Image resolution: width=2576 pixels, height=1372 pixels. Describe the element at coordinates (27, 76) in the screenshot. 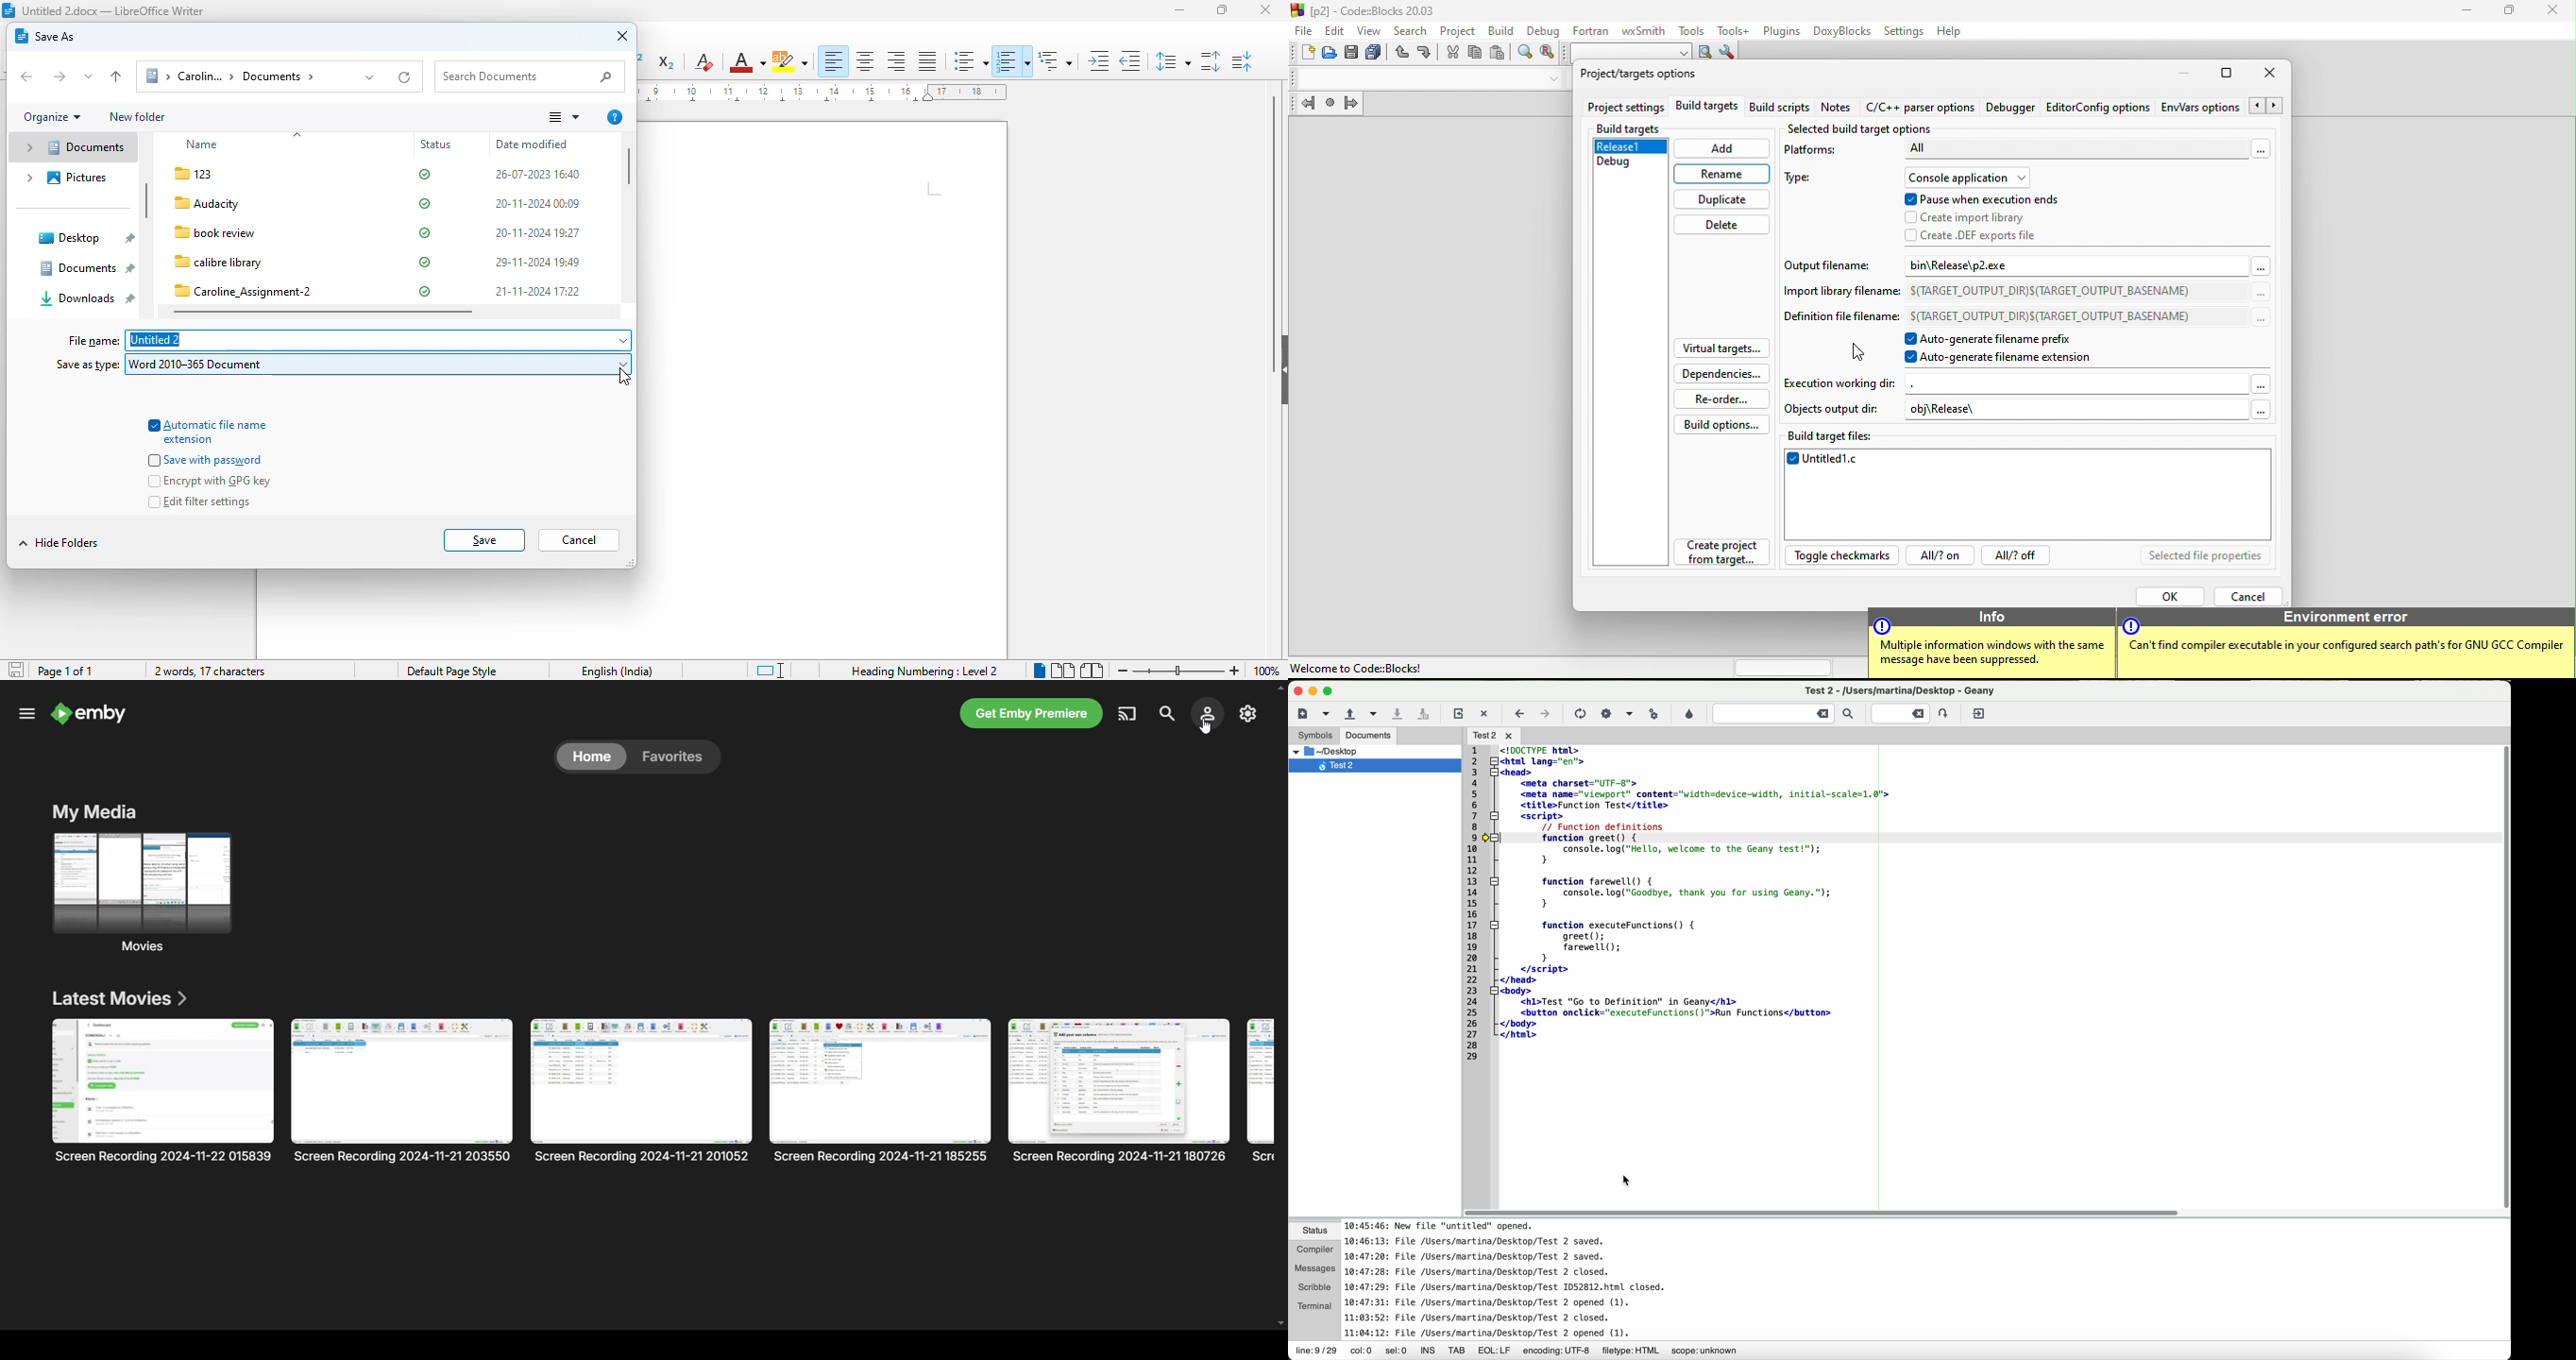

I see `back` at that location.